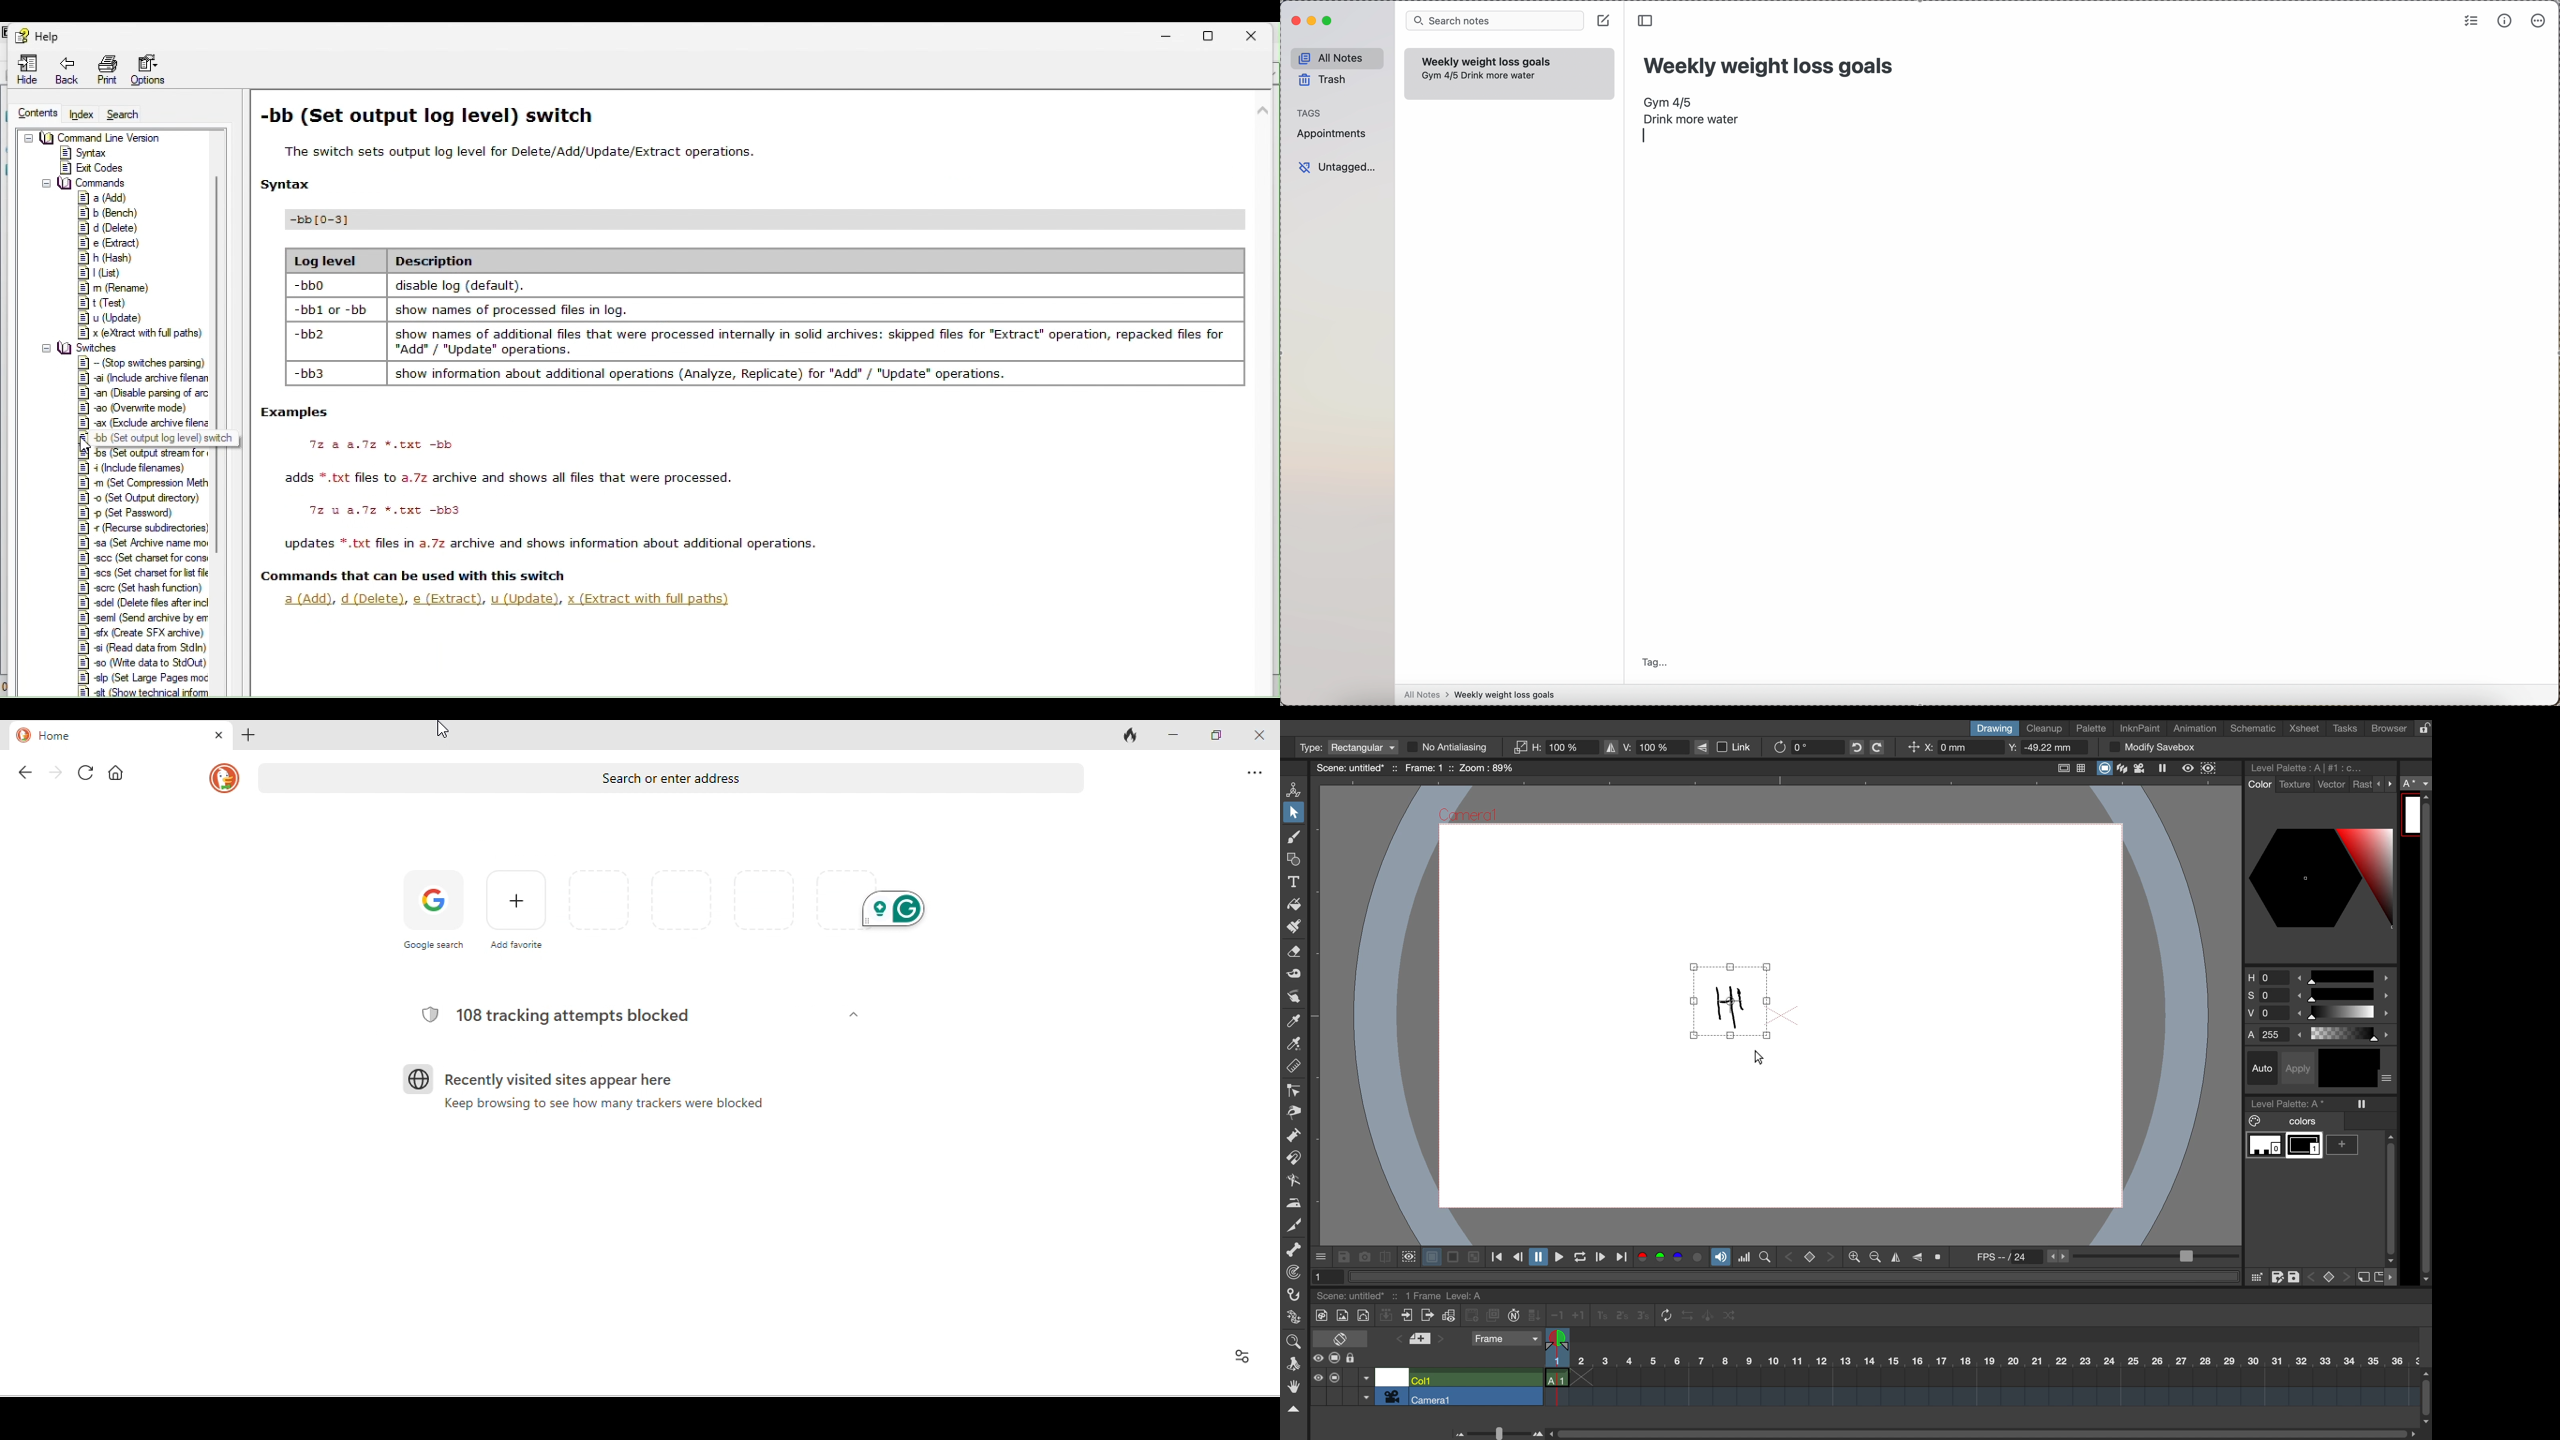  What do you see at coordinates (136, 513) in the screenshot?
I see `5) p (Set Password)` at bounding box center [136, 513].